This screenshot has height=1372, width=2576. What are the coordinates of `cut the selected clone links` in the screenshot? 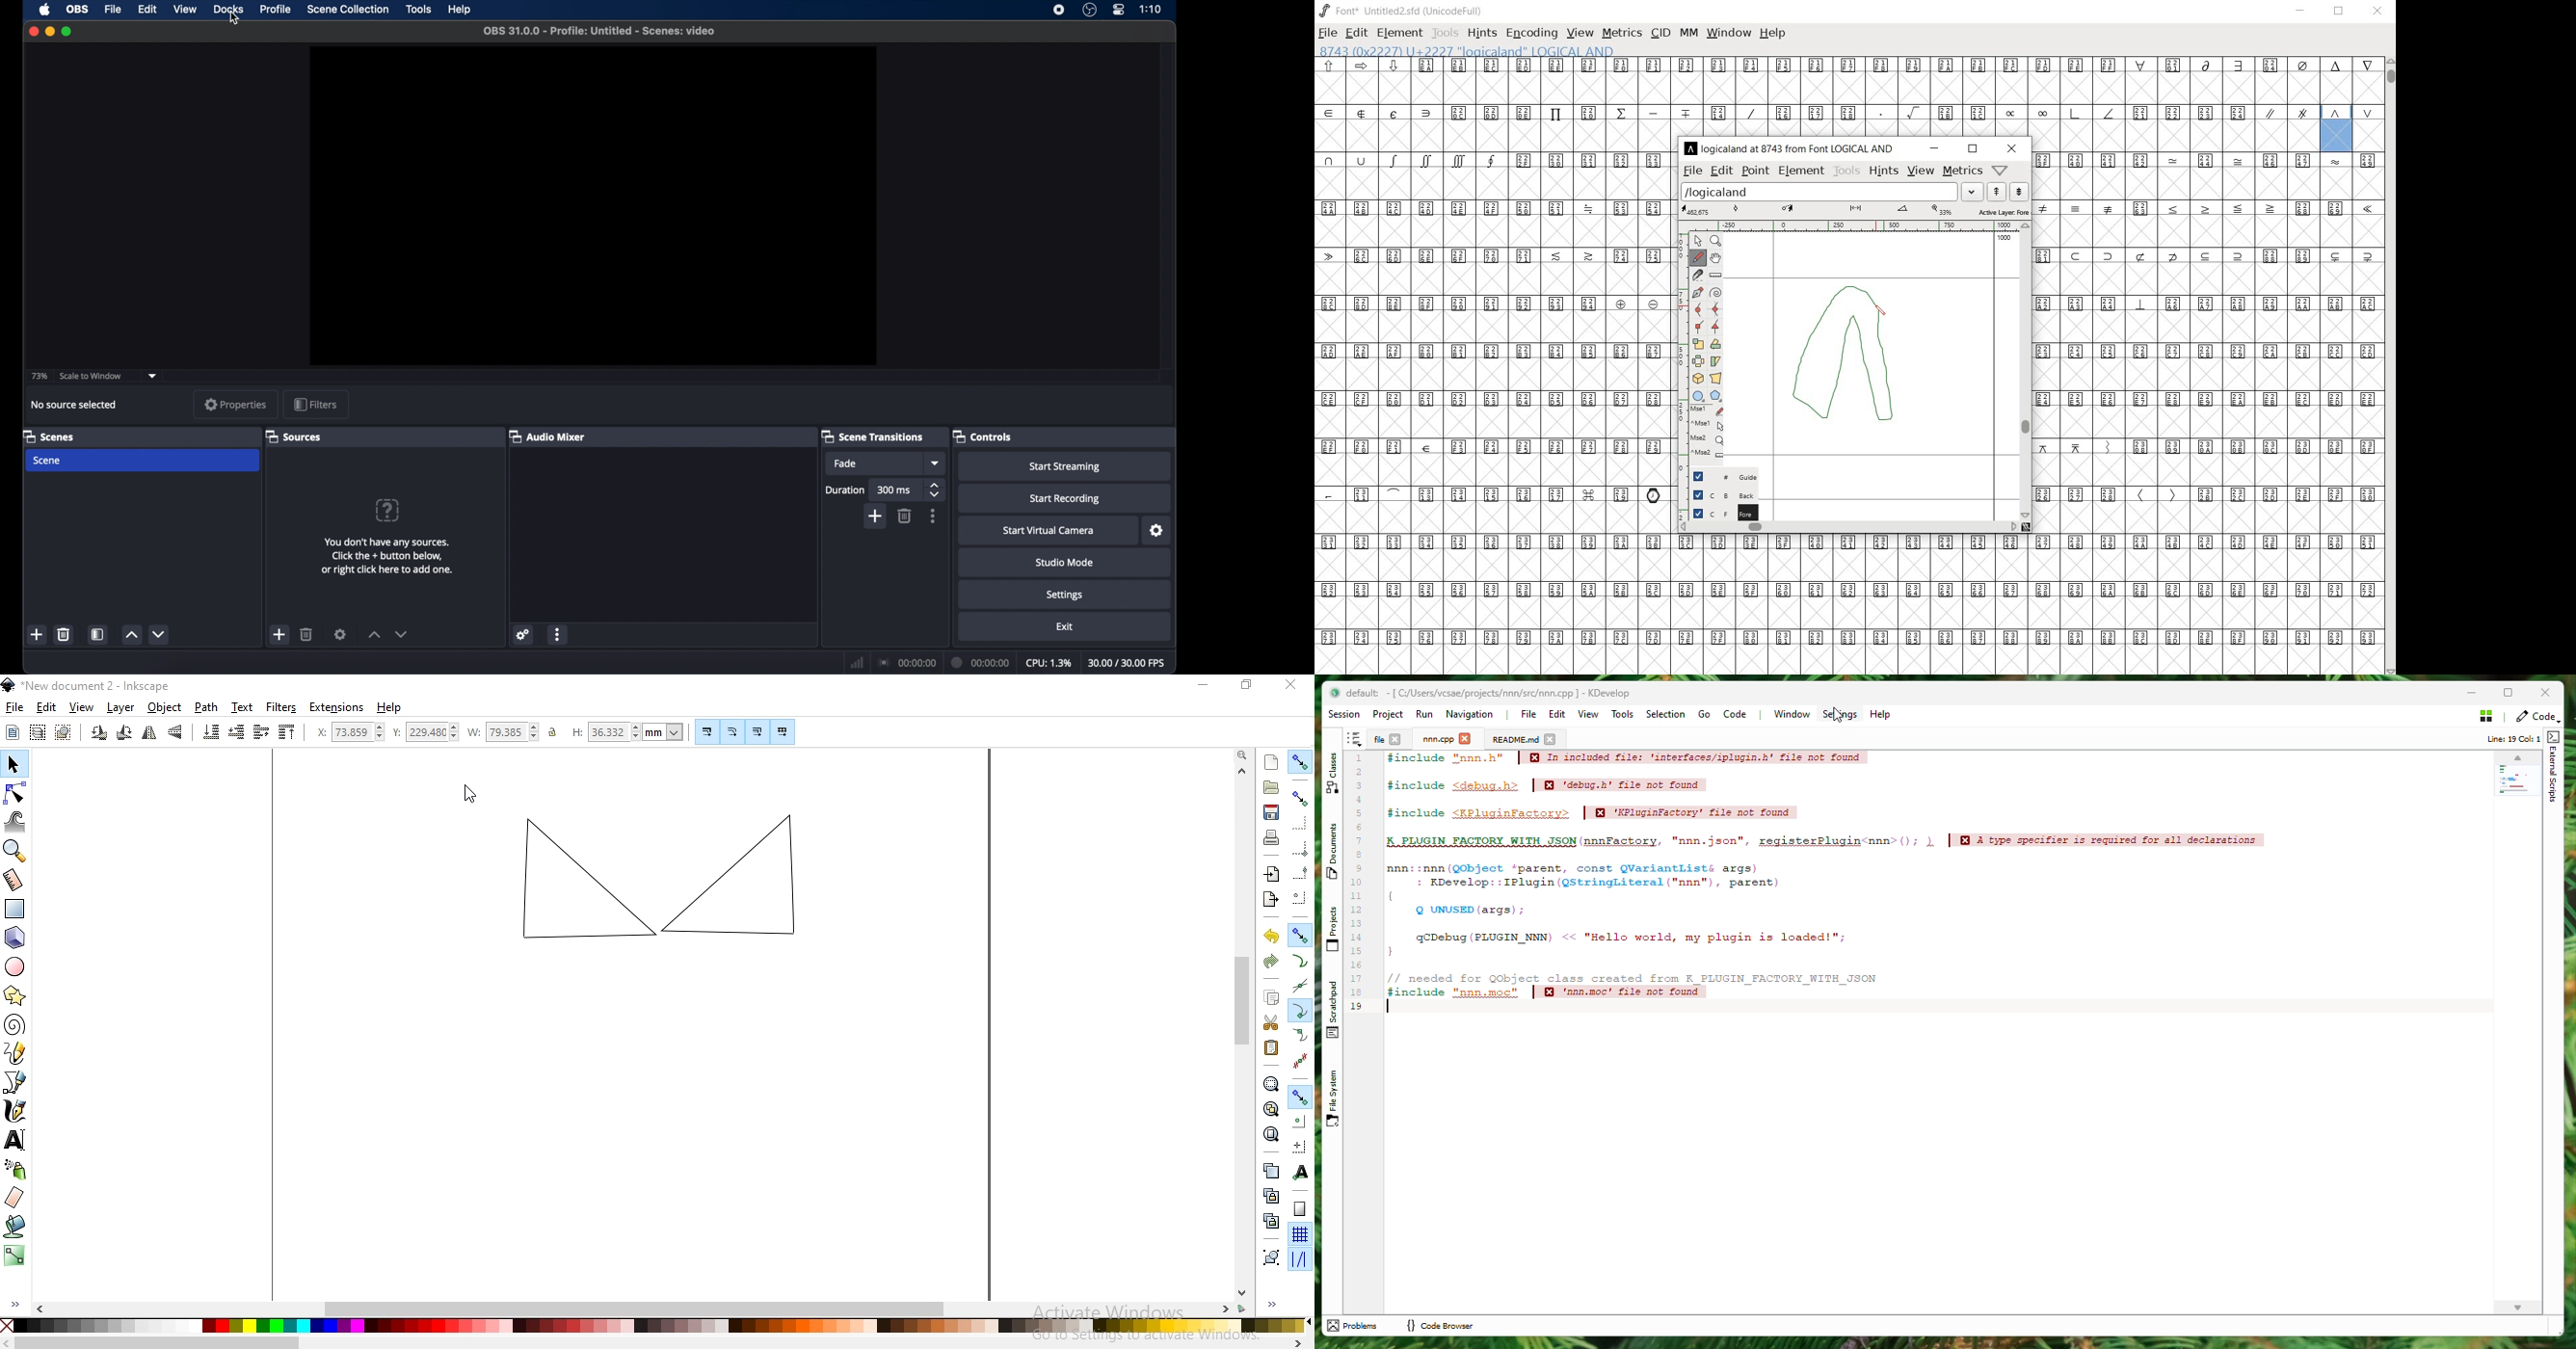 It's located at (1271, 1221).